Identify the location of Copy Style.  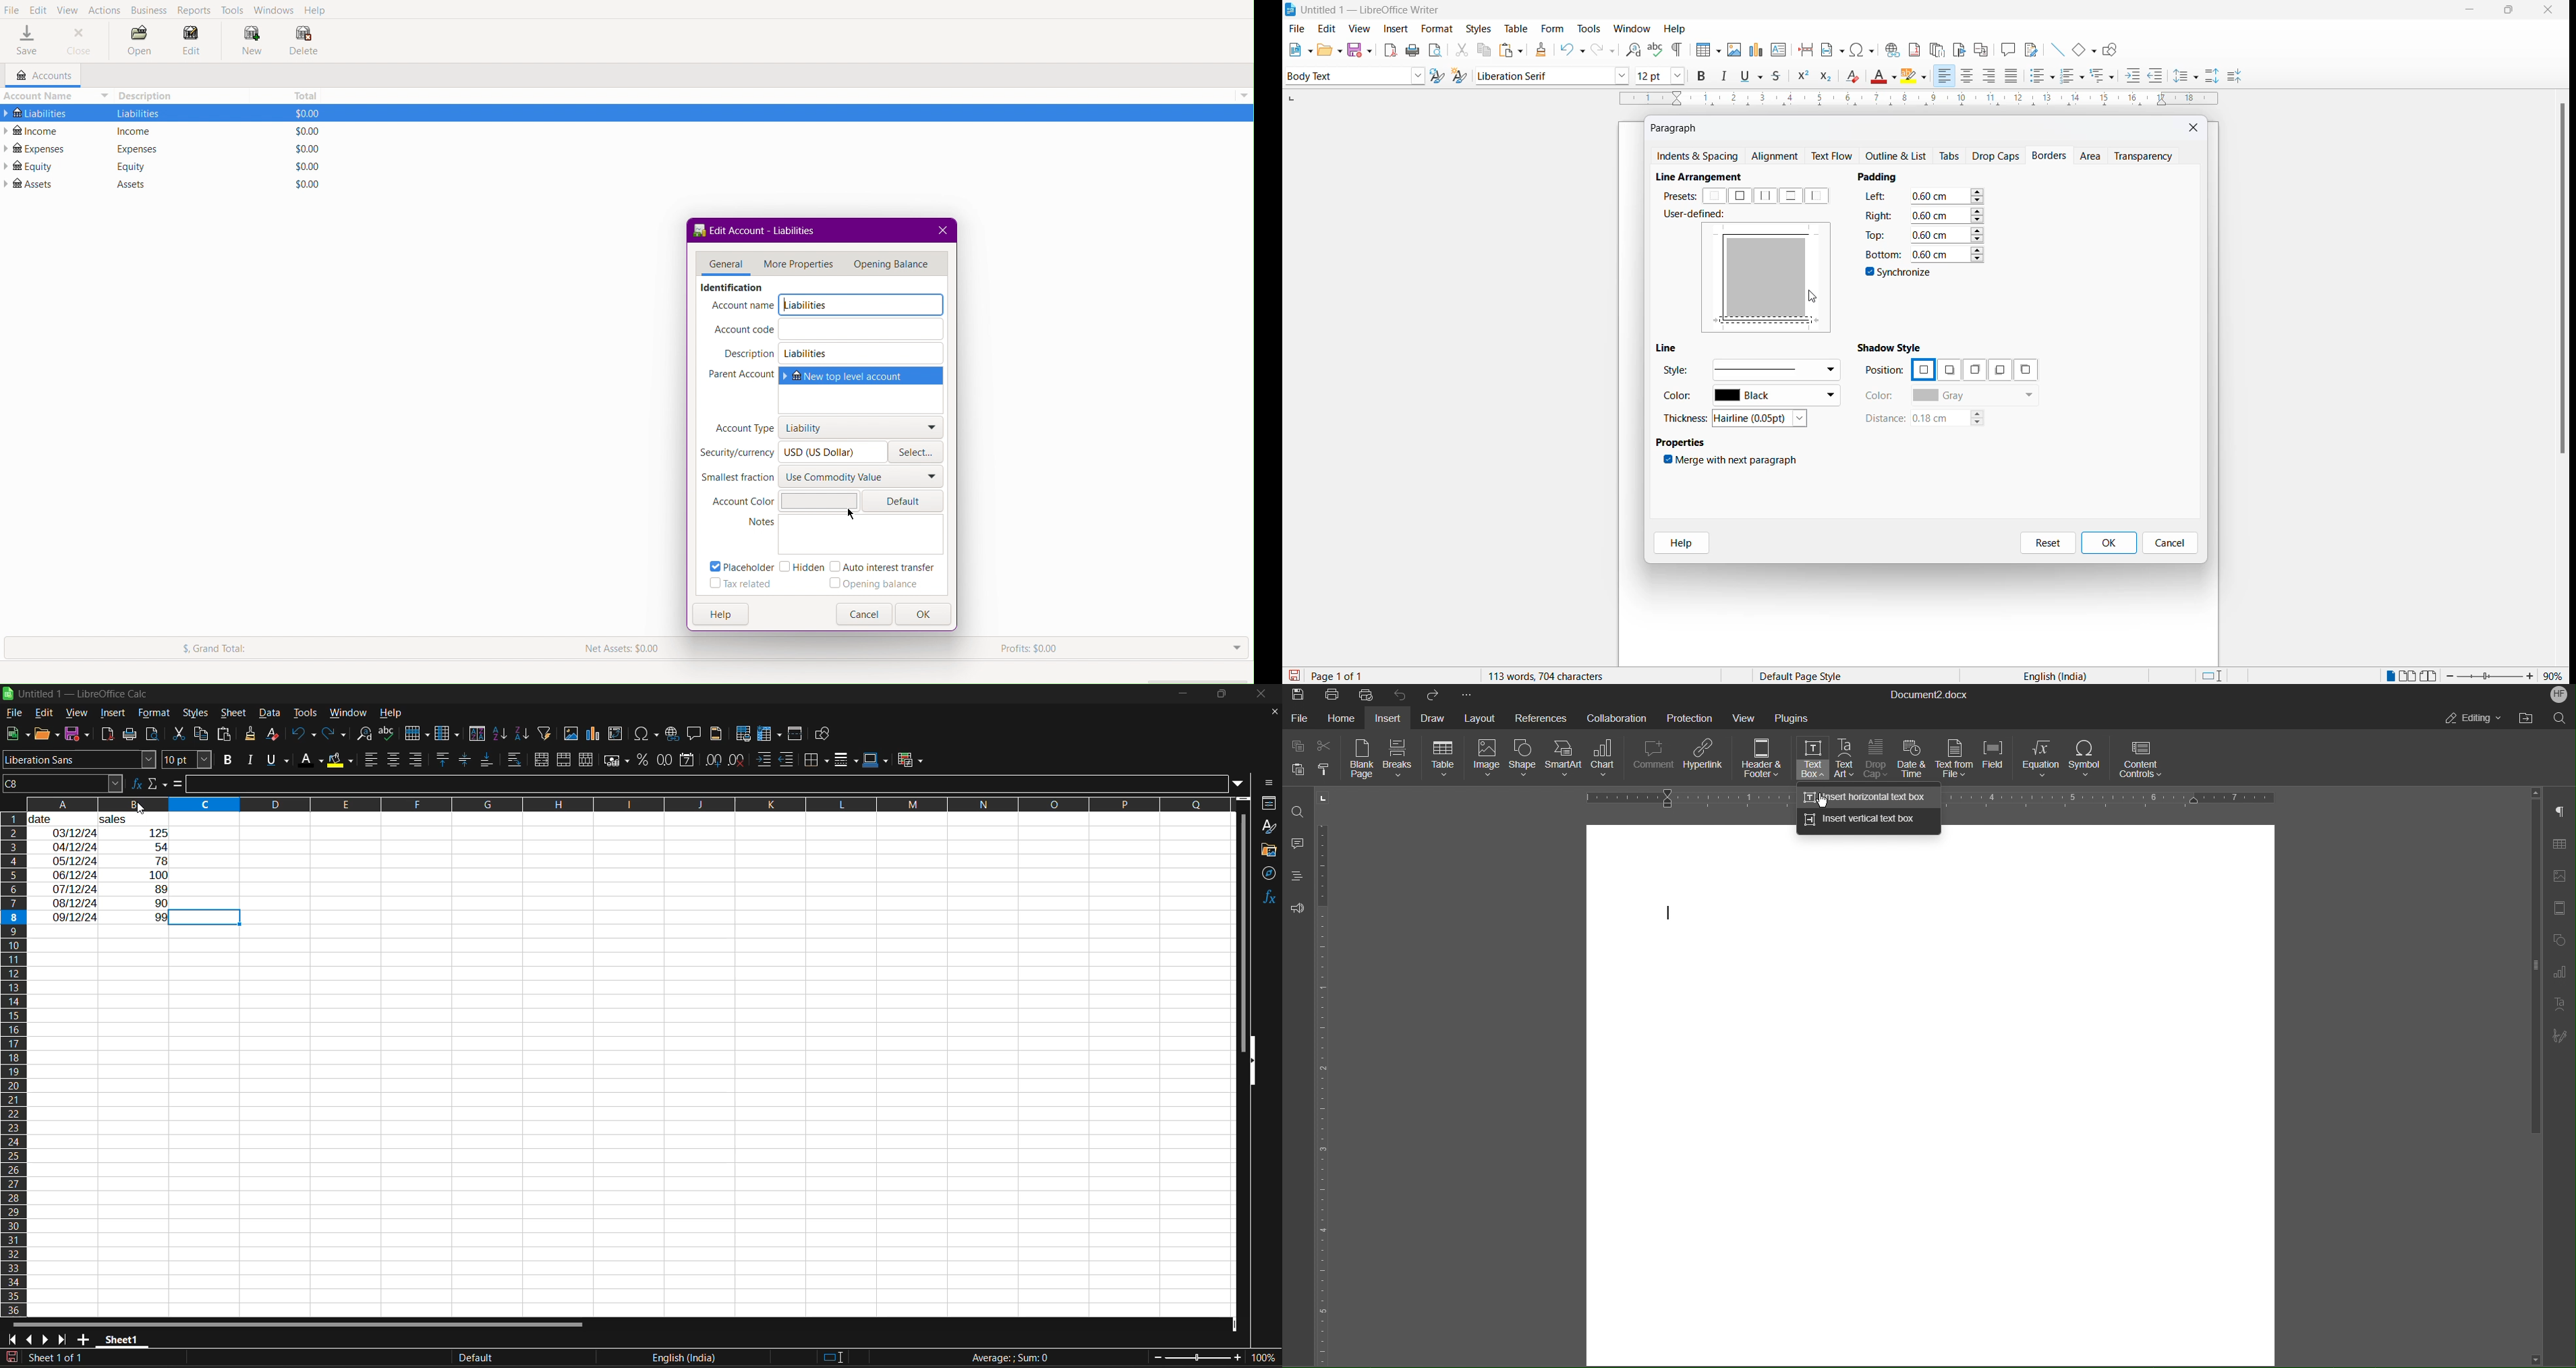
(1329, 770).